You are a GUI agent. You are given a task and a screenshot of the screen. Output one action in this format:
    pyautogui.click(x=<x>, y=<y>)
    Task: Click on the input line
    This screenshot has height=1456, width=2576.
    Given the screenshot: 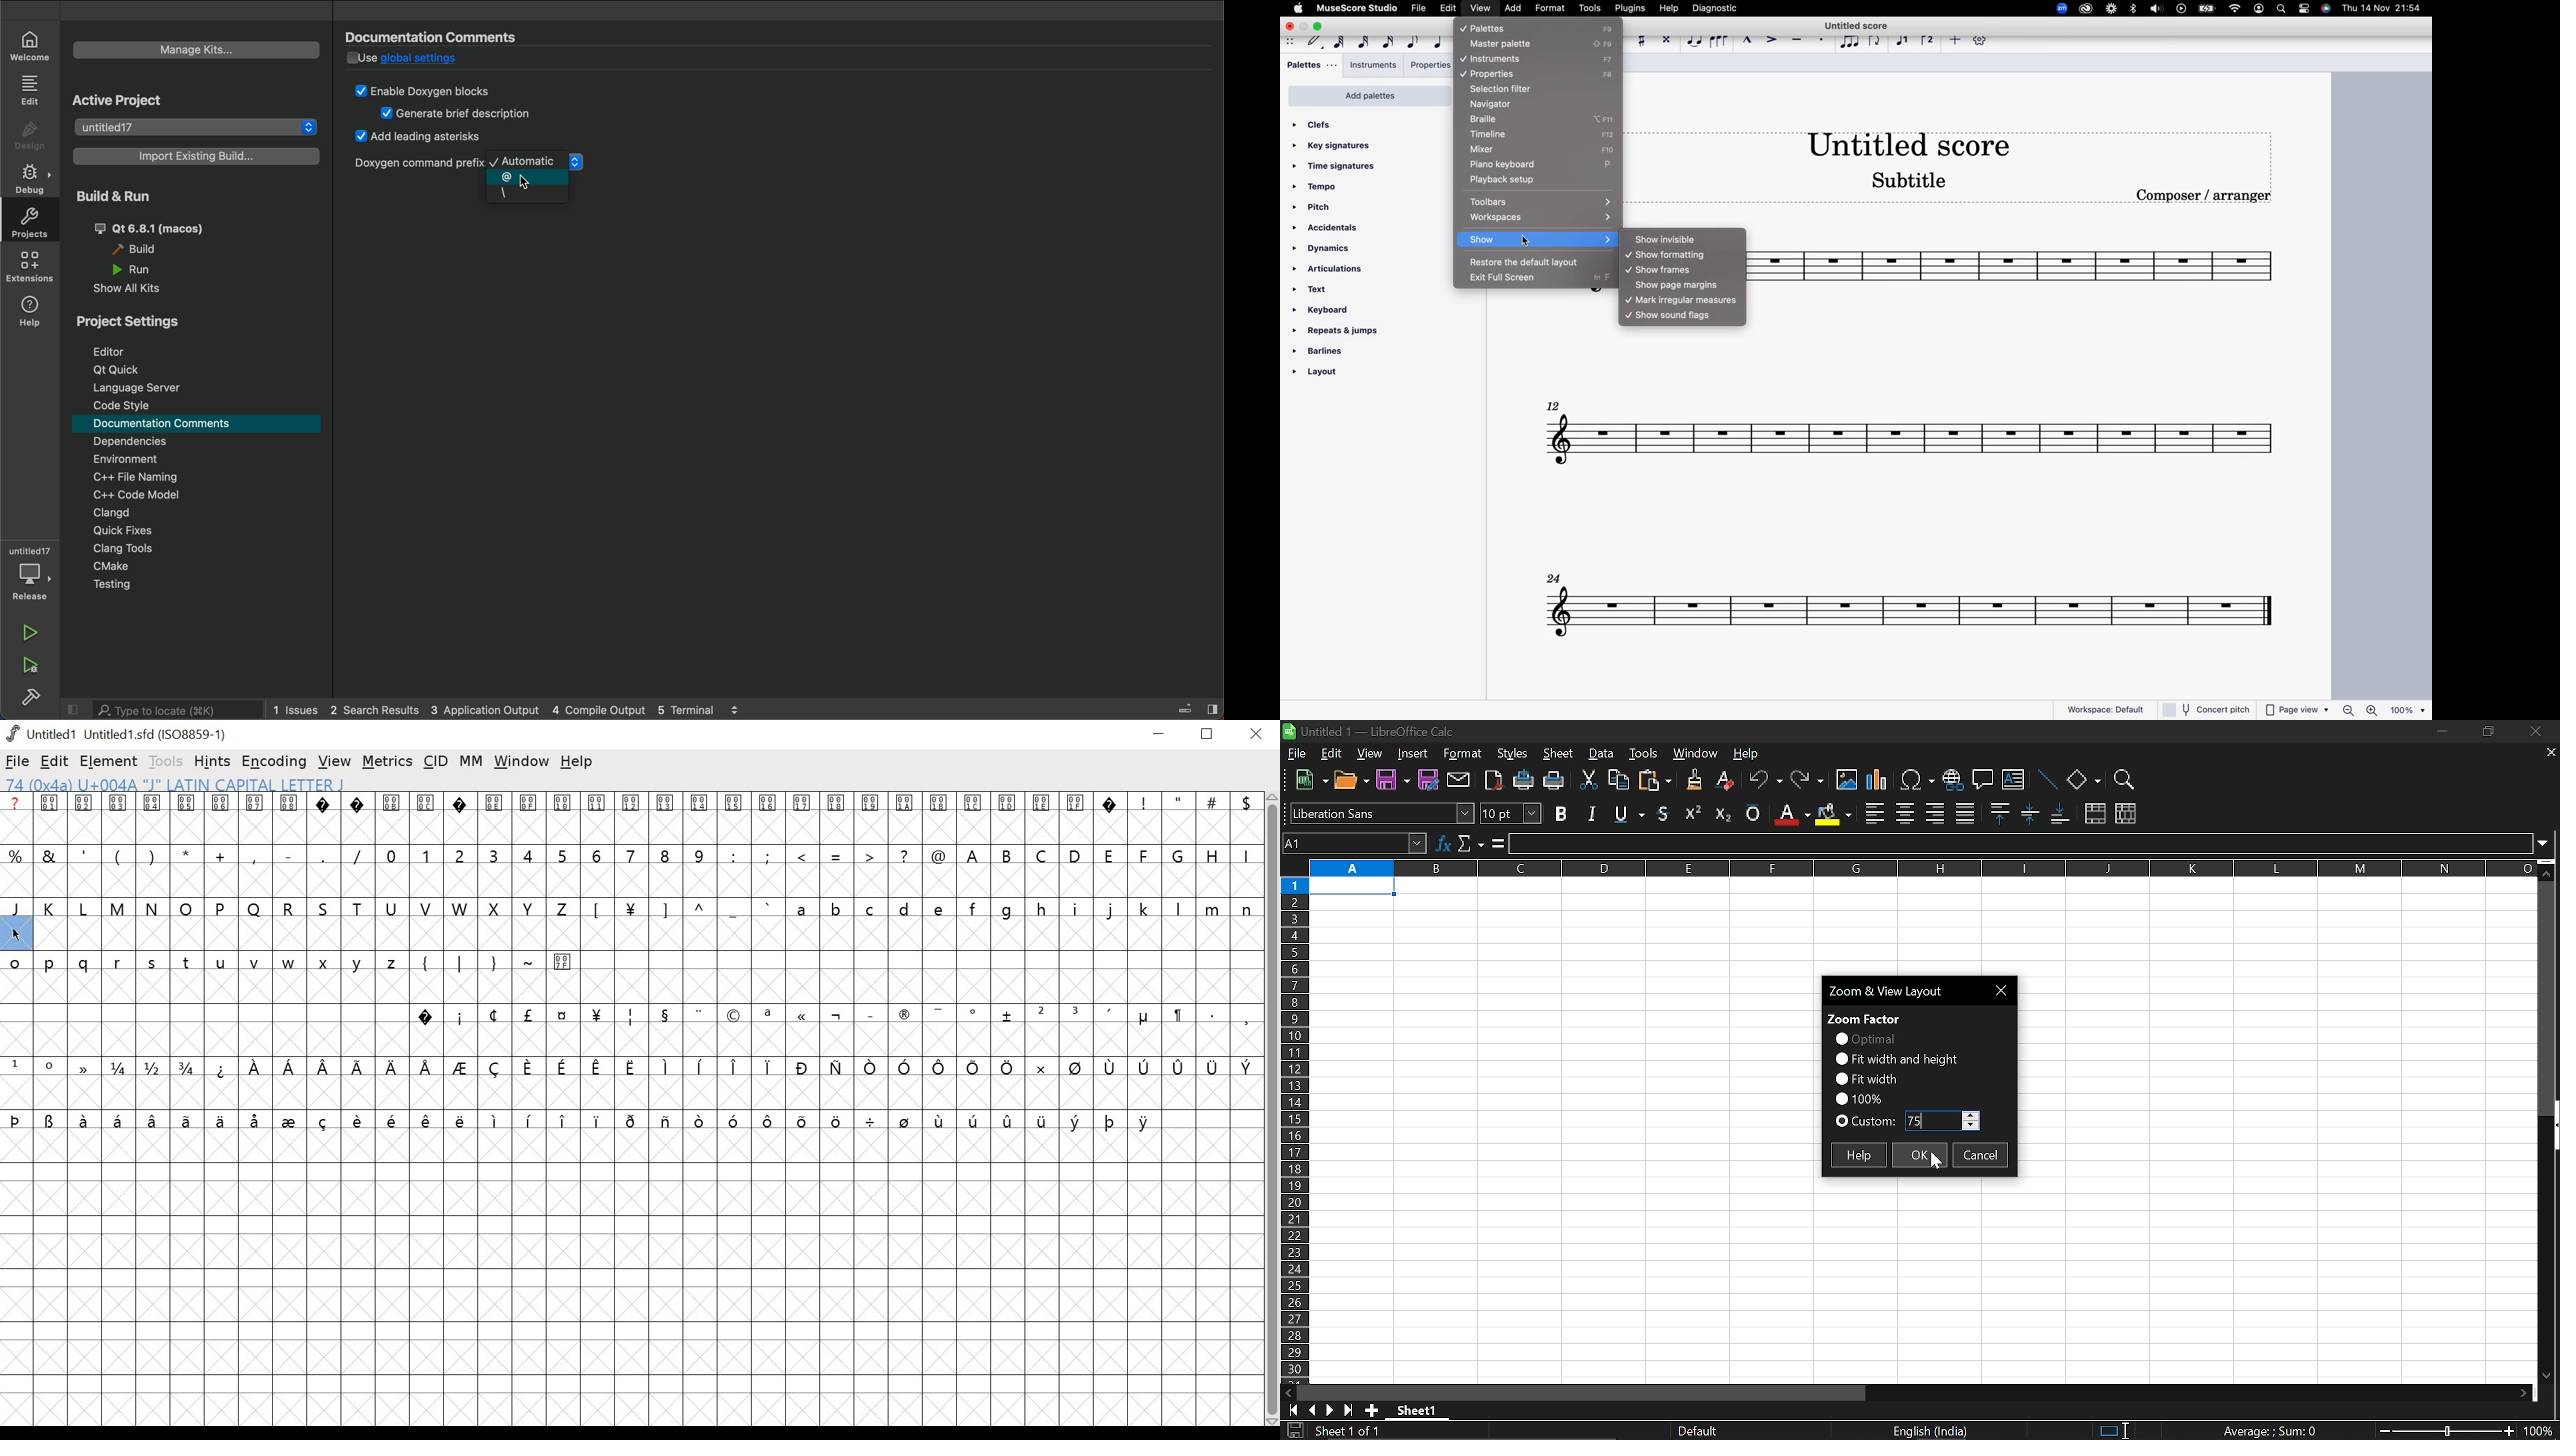 What is the action you would take?
    pyautogui.click(x=2022, y=844)
    